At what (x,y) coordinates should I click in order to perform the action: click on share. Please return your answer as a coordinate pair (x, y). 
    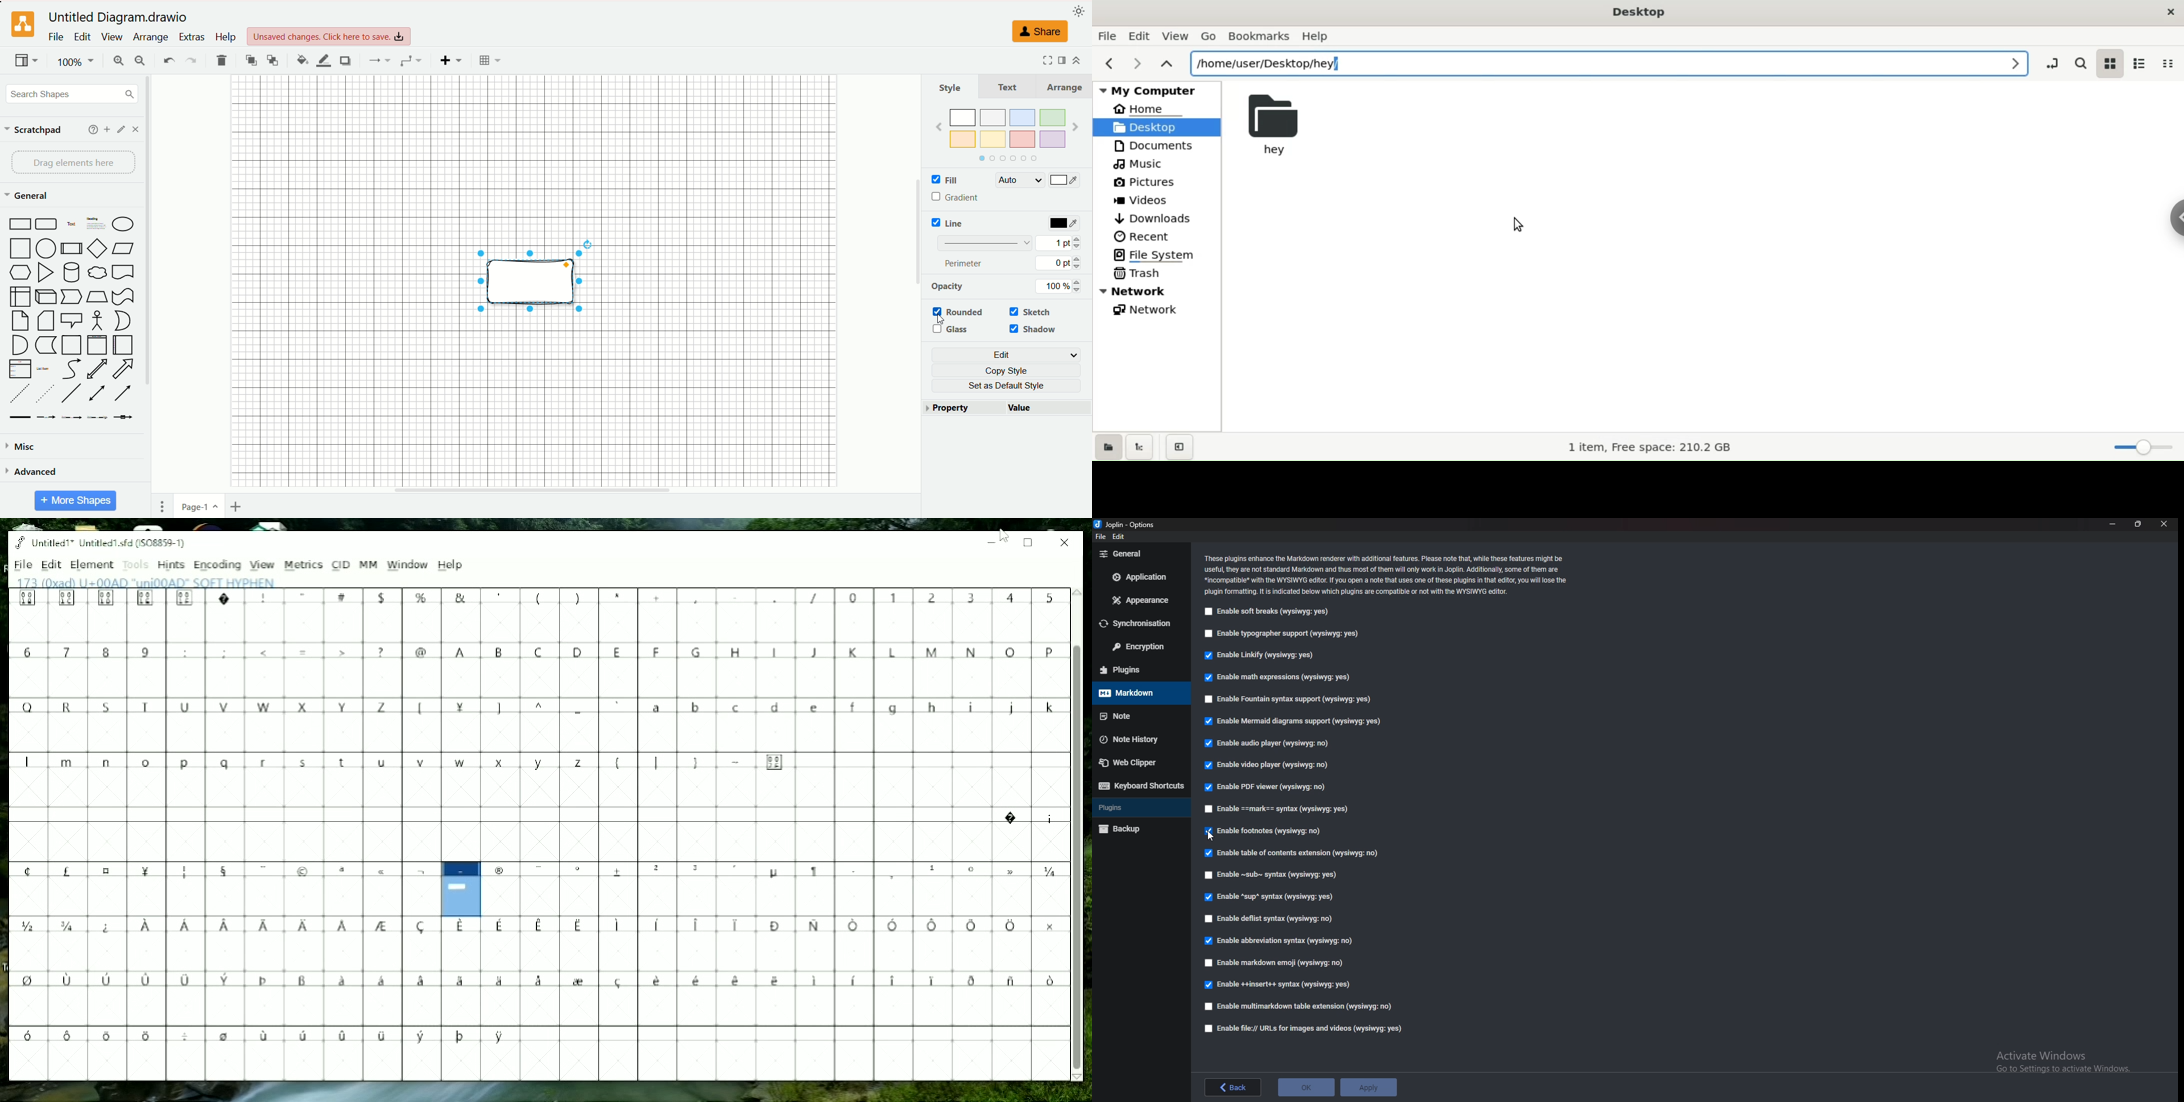
    Looking at the image, I should click on (1039, 31).